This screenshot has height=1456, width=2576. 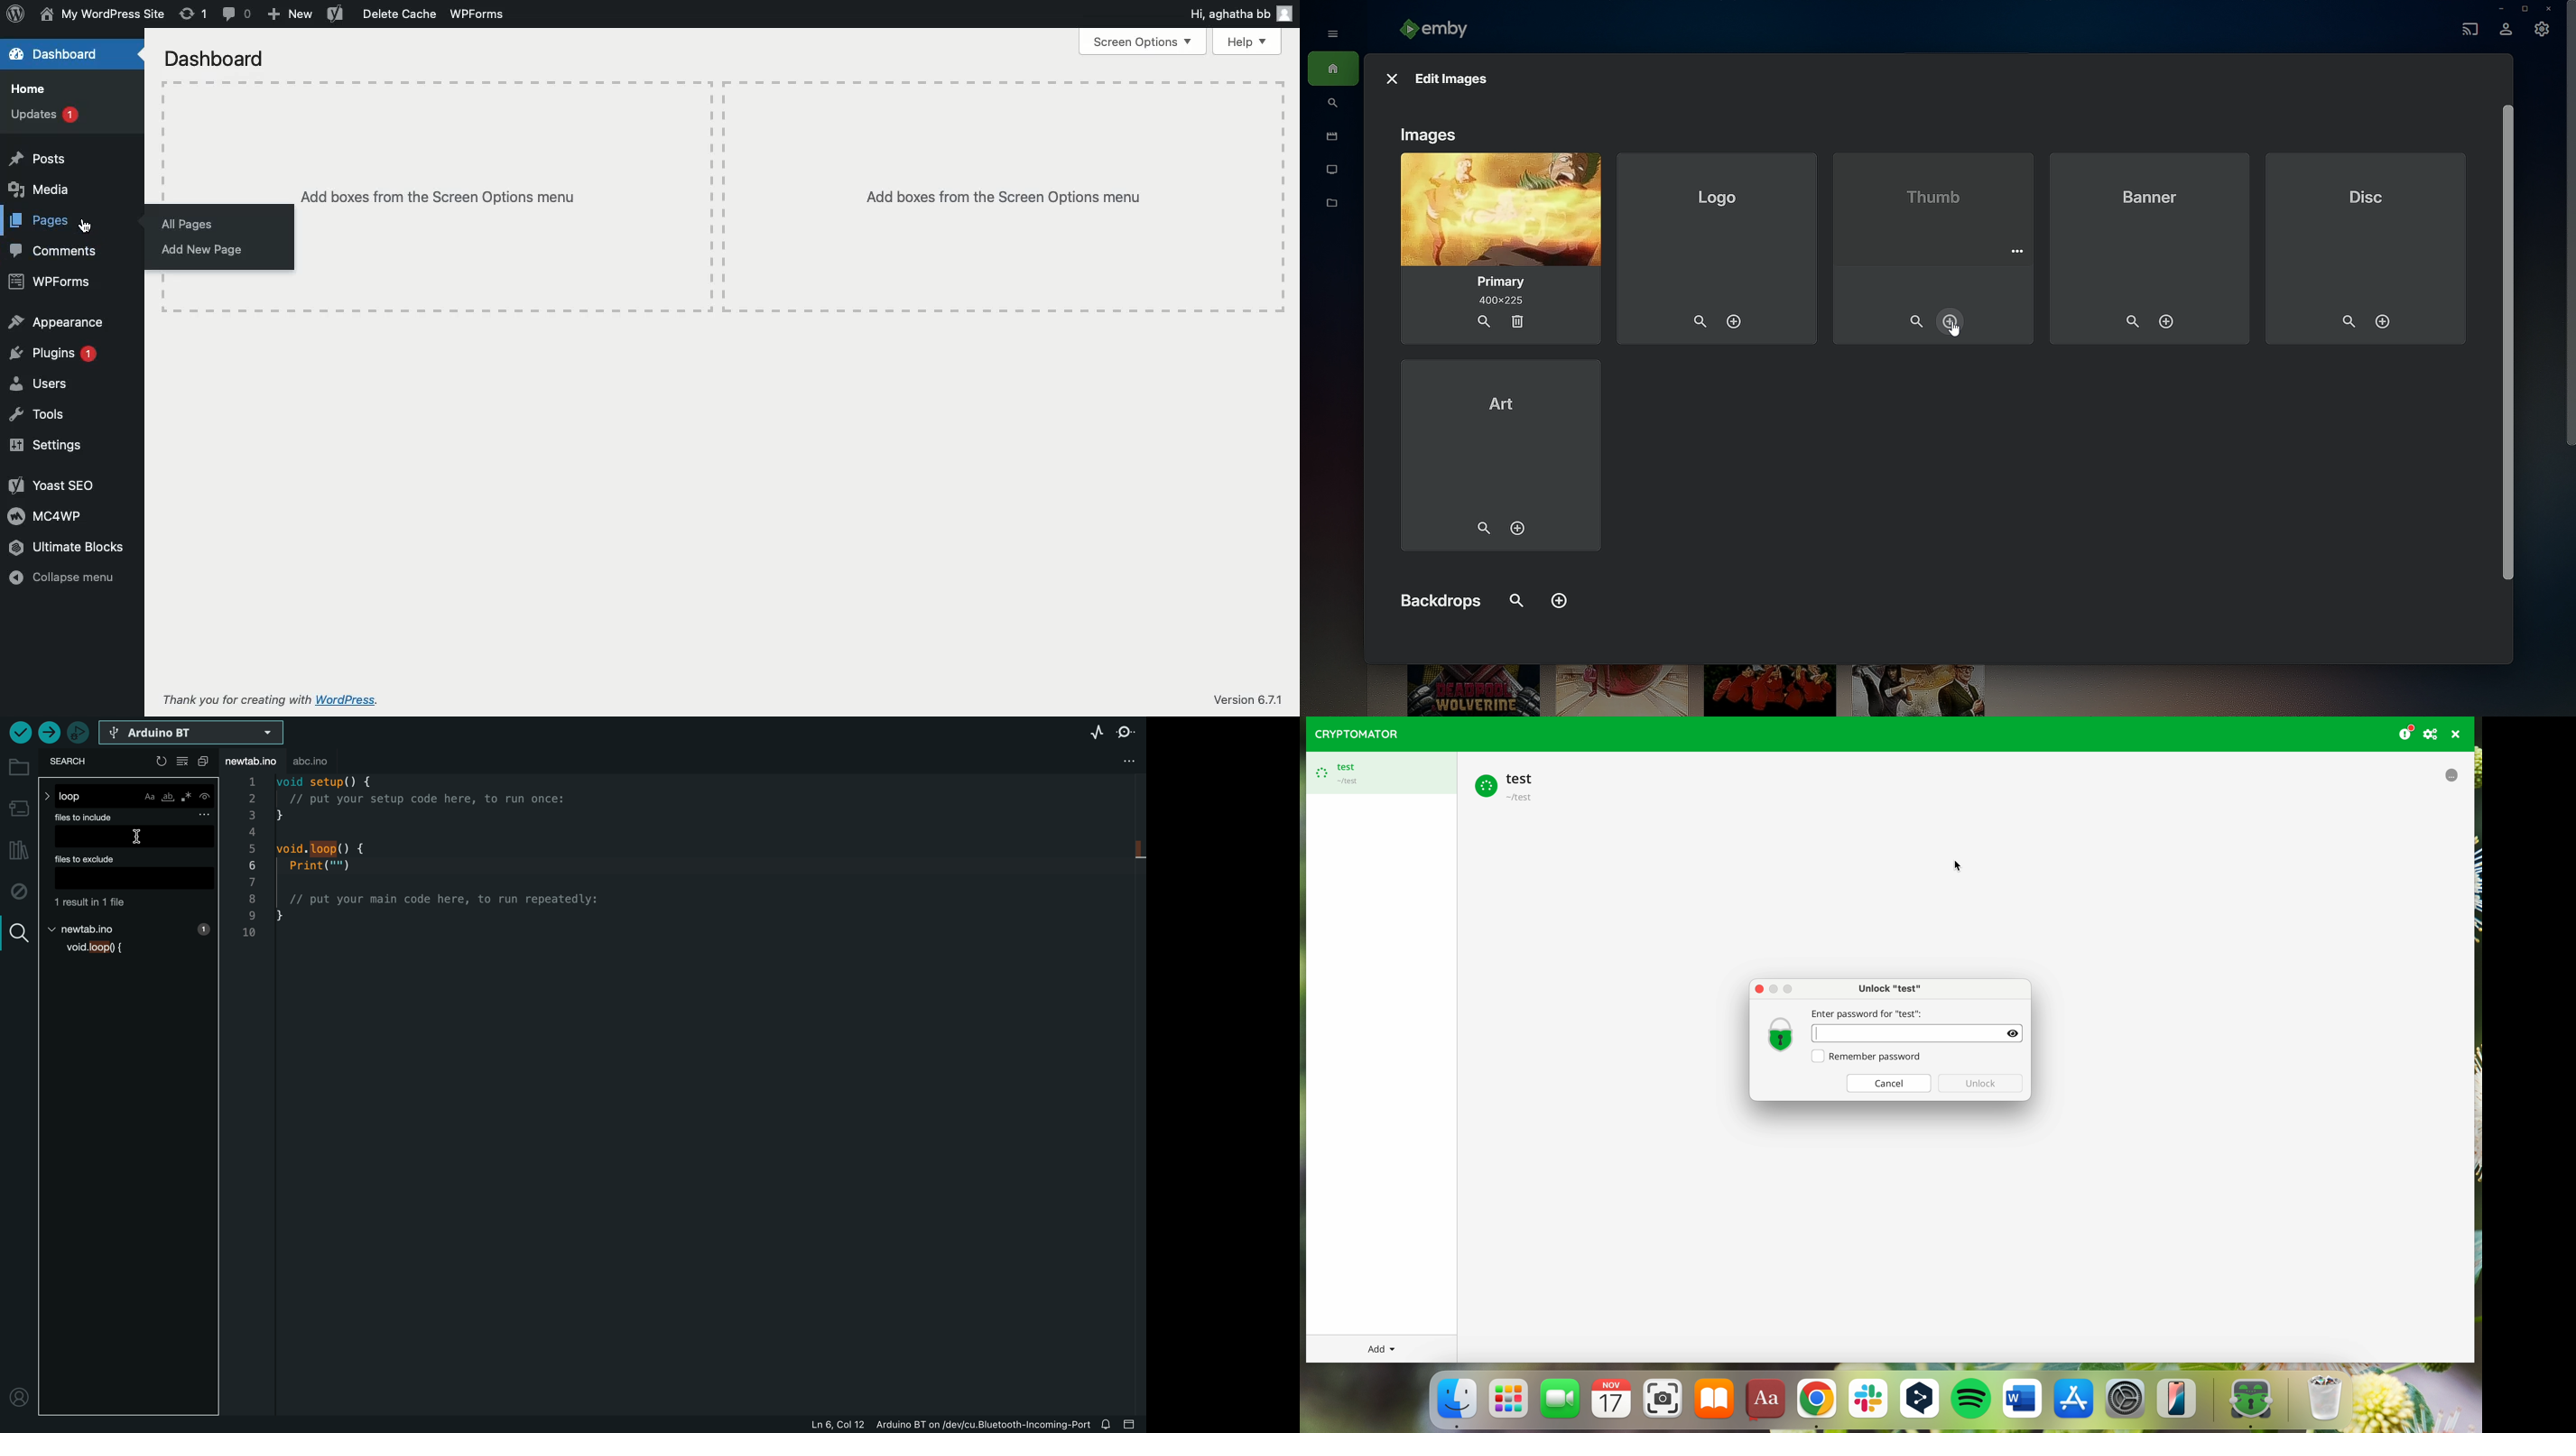 What do you see at coordinates (52, 356) in the screenshot?
I see `Plugins` at bounding box center [52, 356].